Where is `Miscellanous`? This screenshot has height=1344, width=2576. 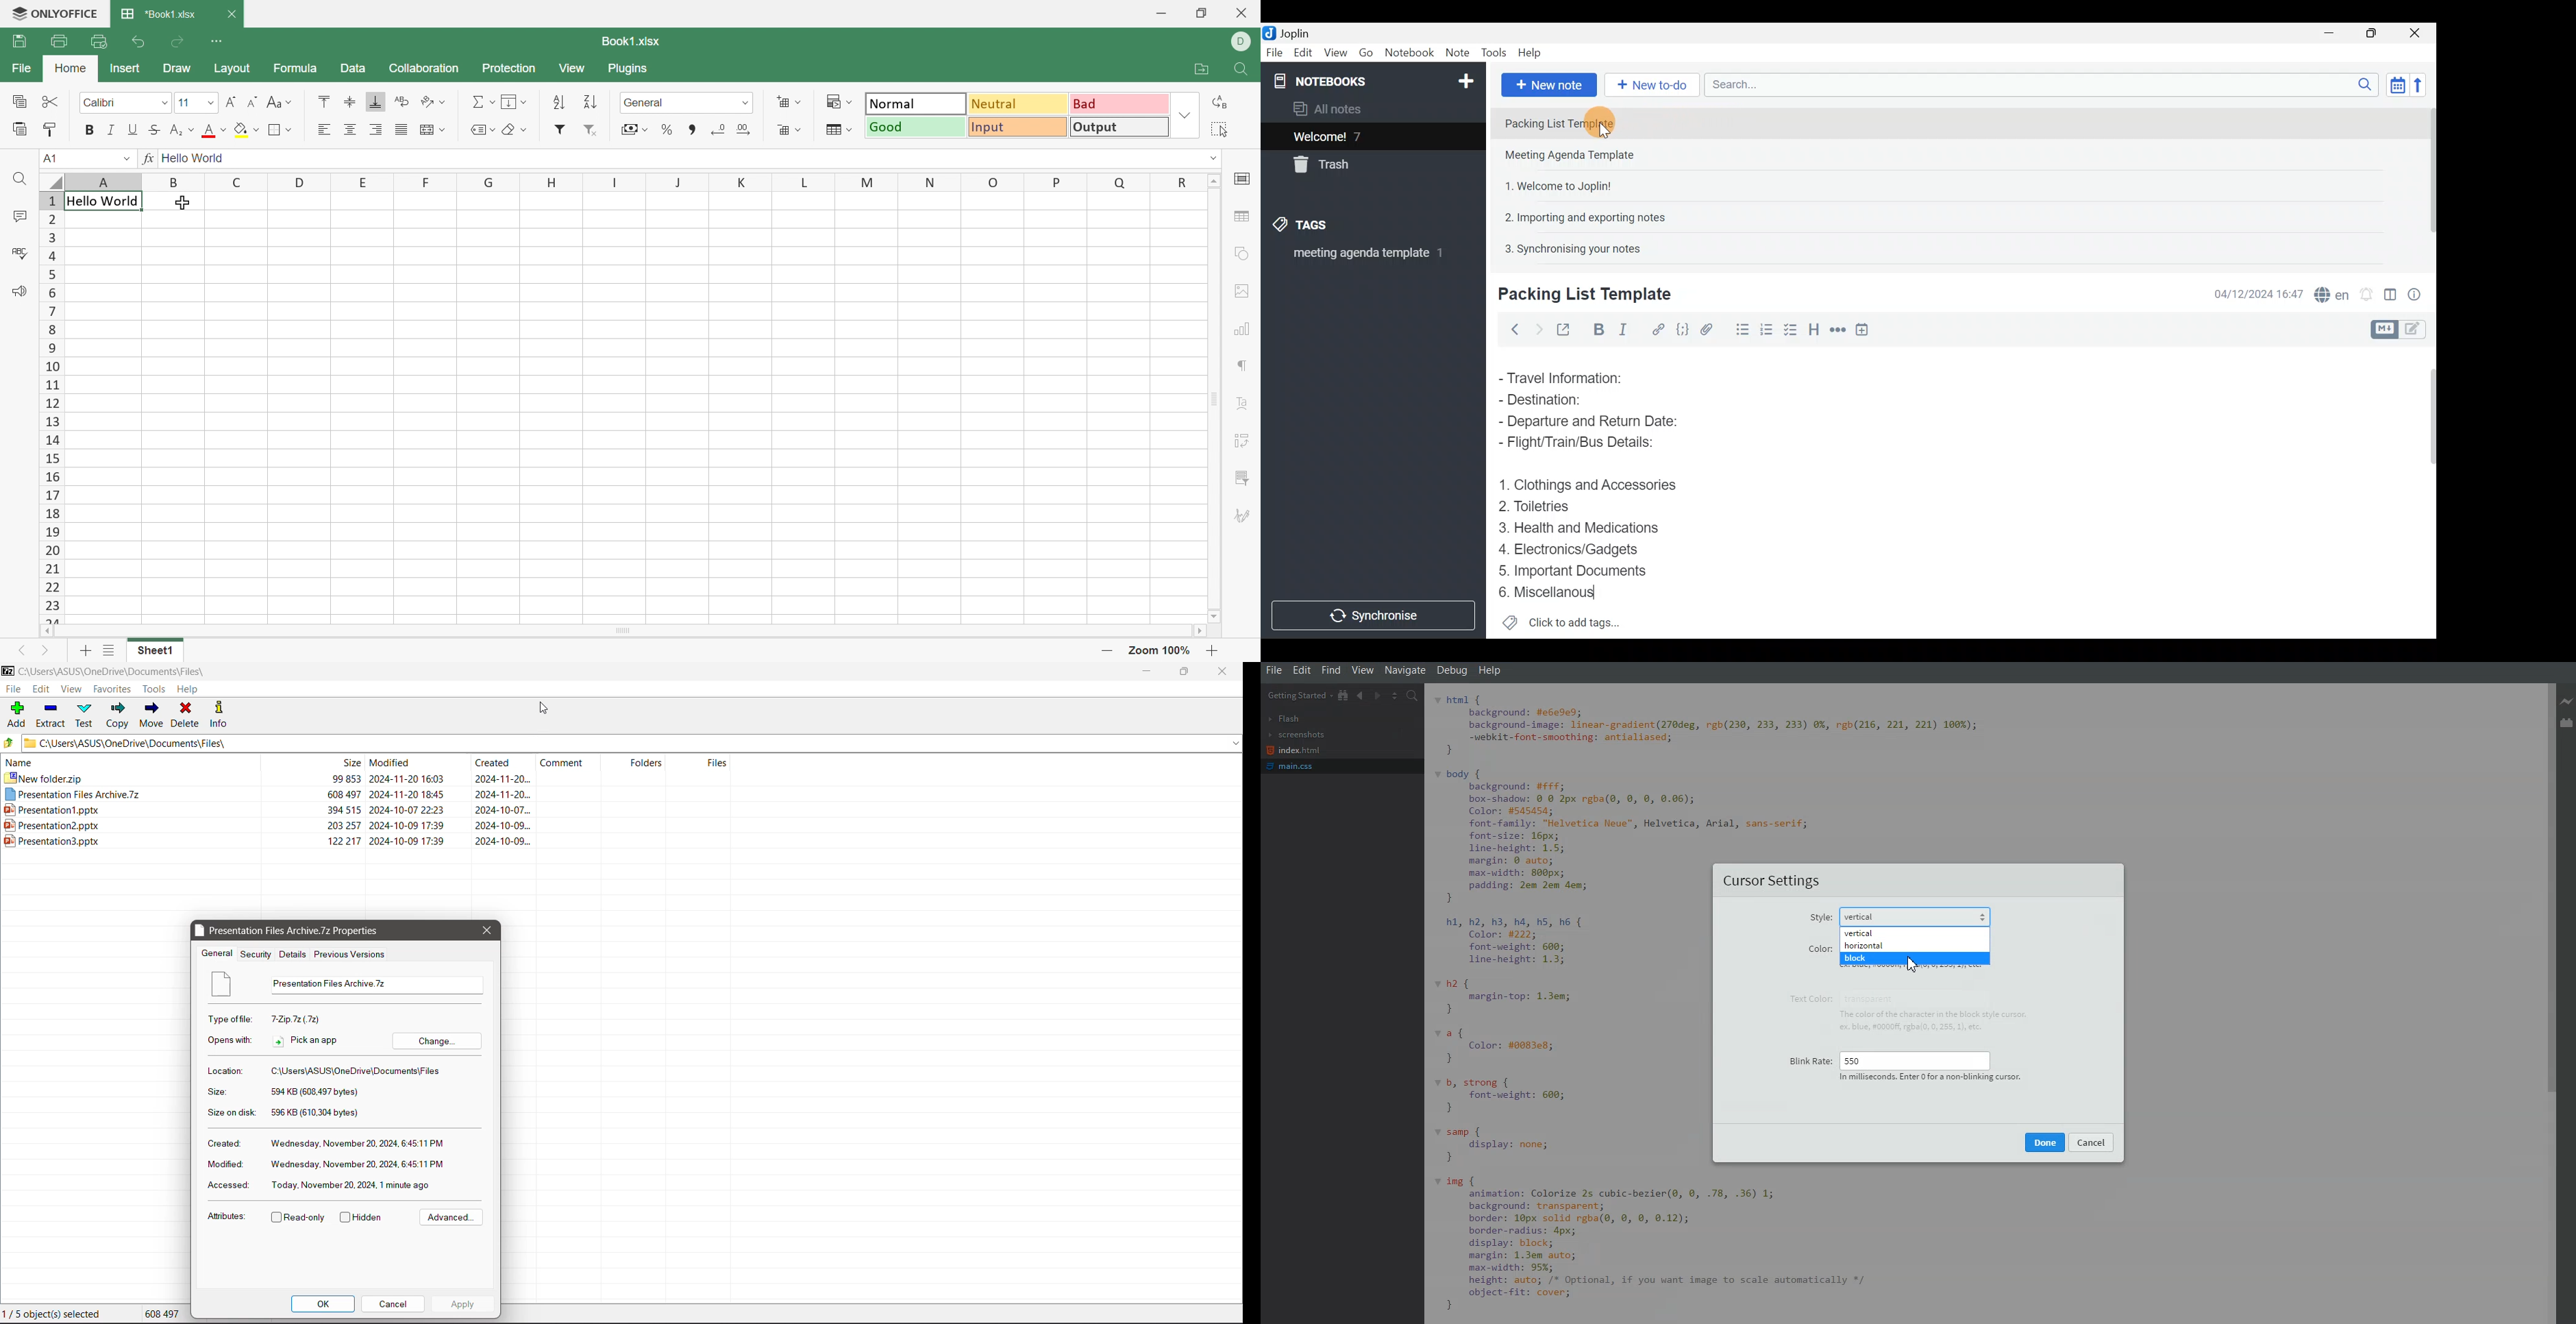 Miscellanous is located at coordinates (1548, 592).